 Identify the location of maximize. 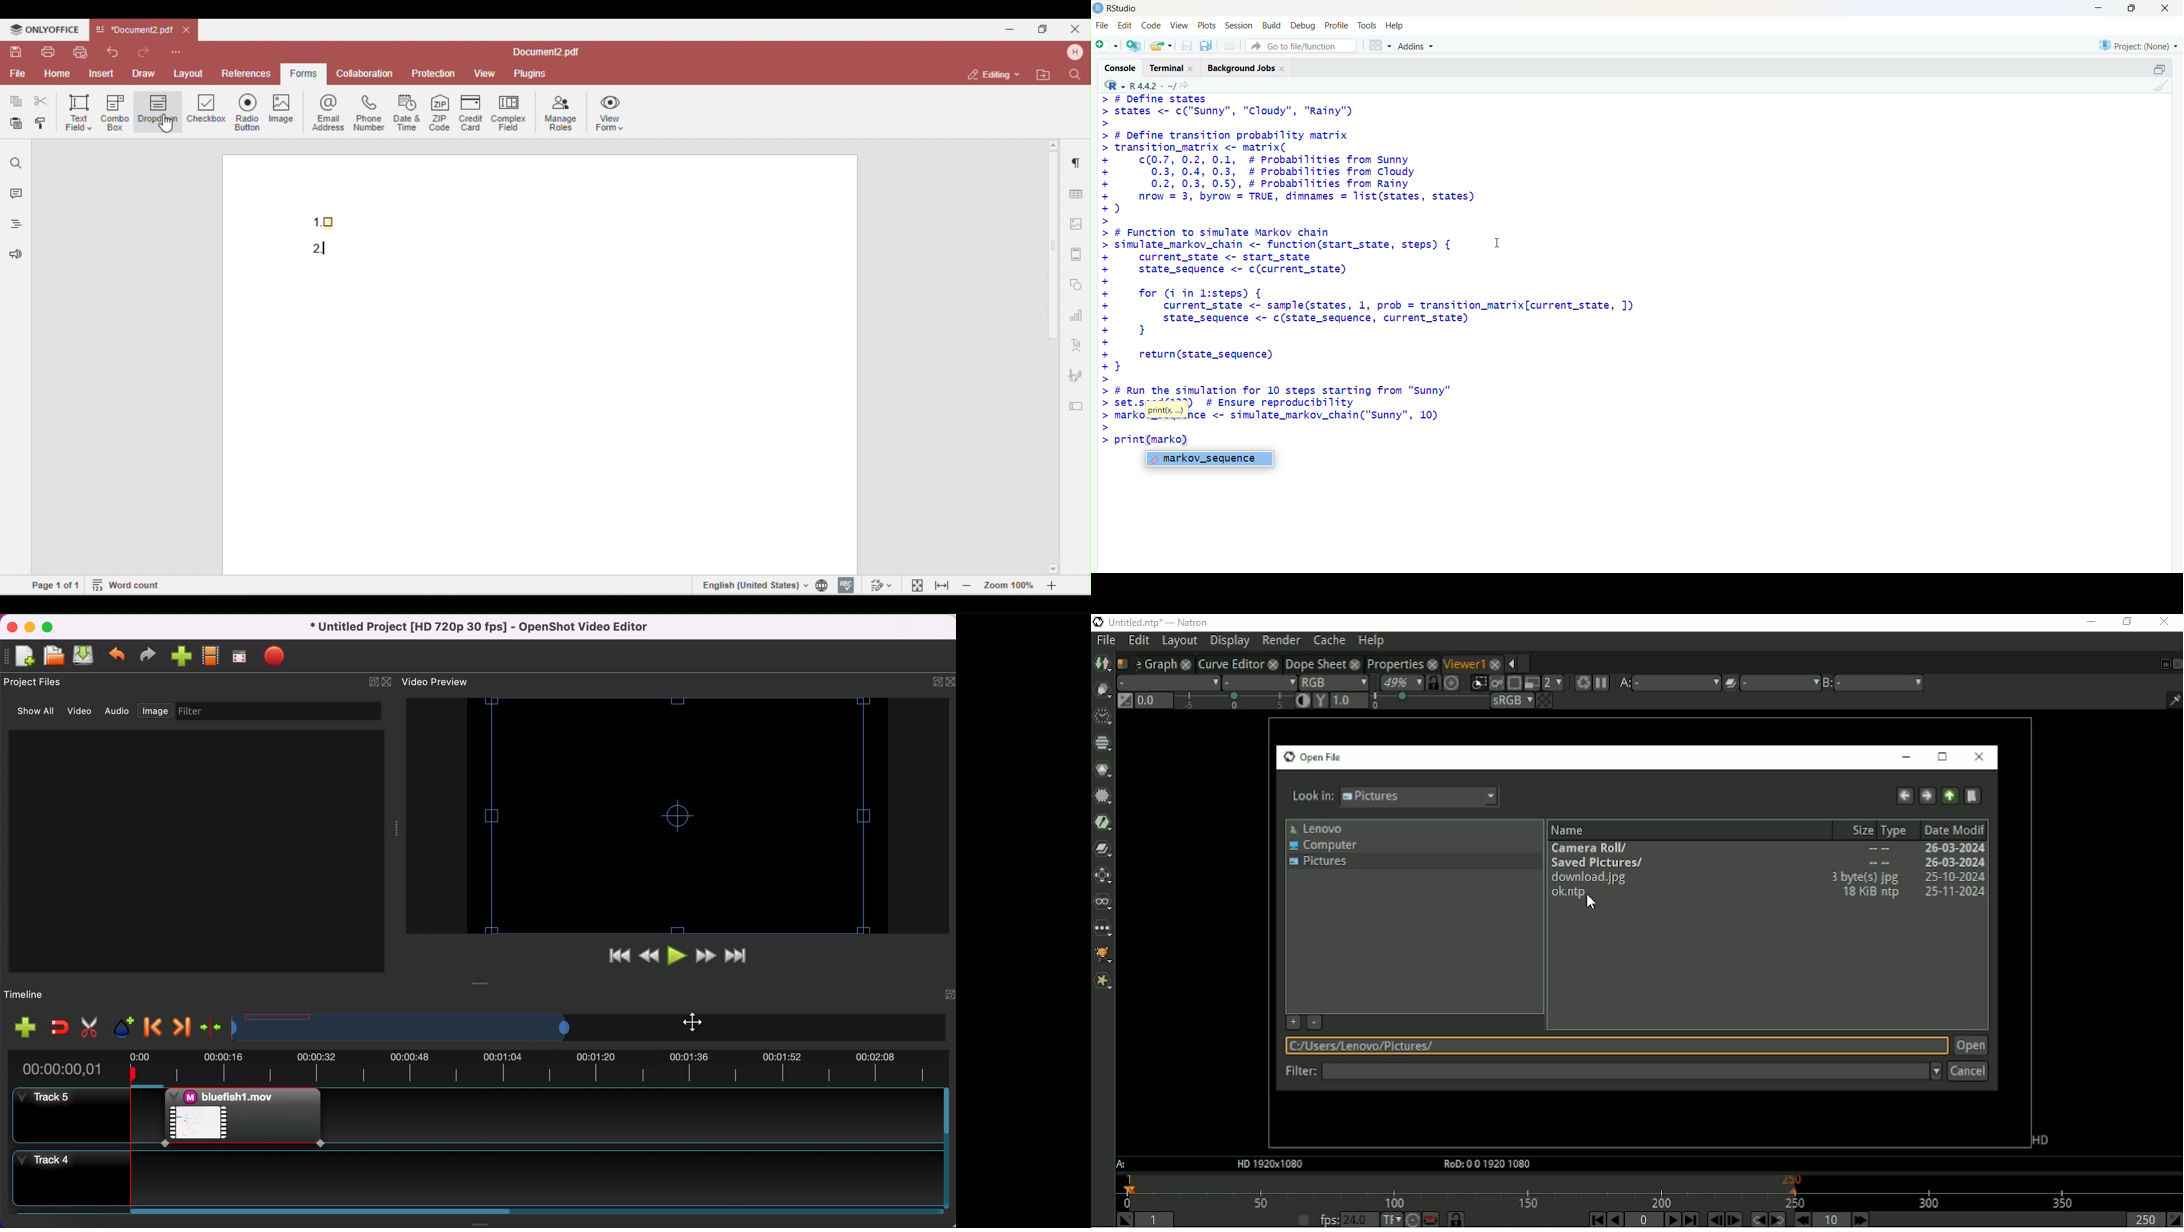
(2130, 8).